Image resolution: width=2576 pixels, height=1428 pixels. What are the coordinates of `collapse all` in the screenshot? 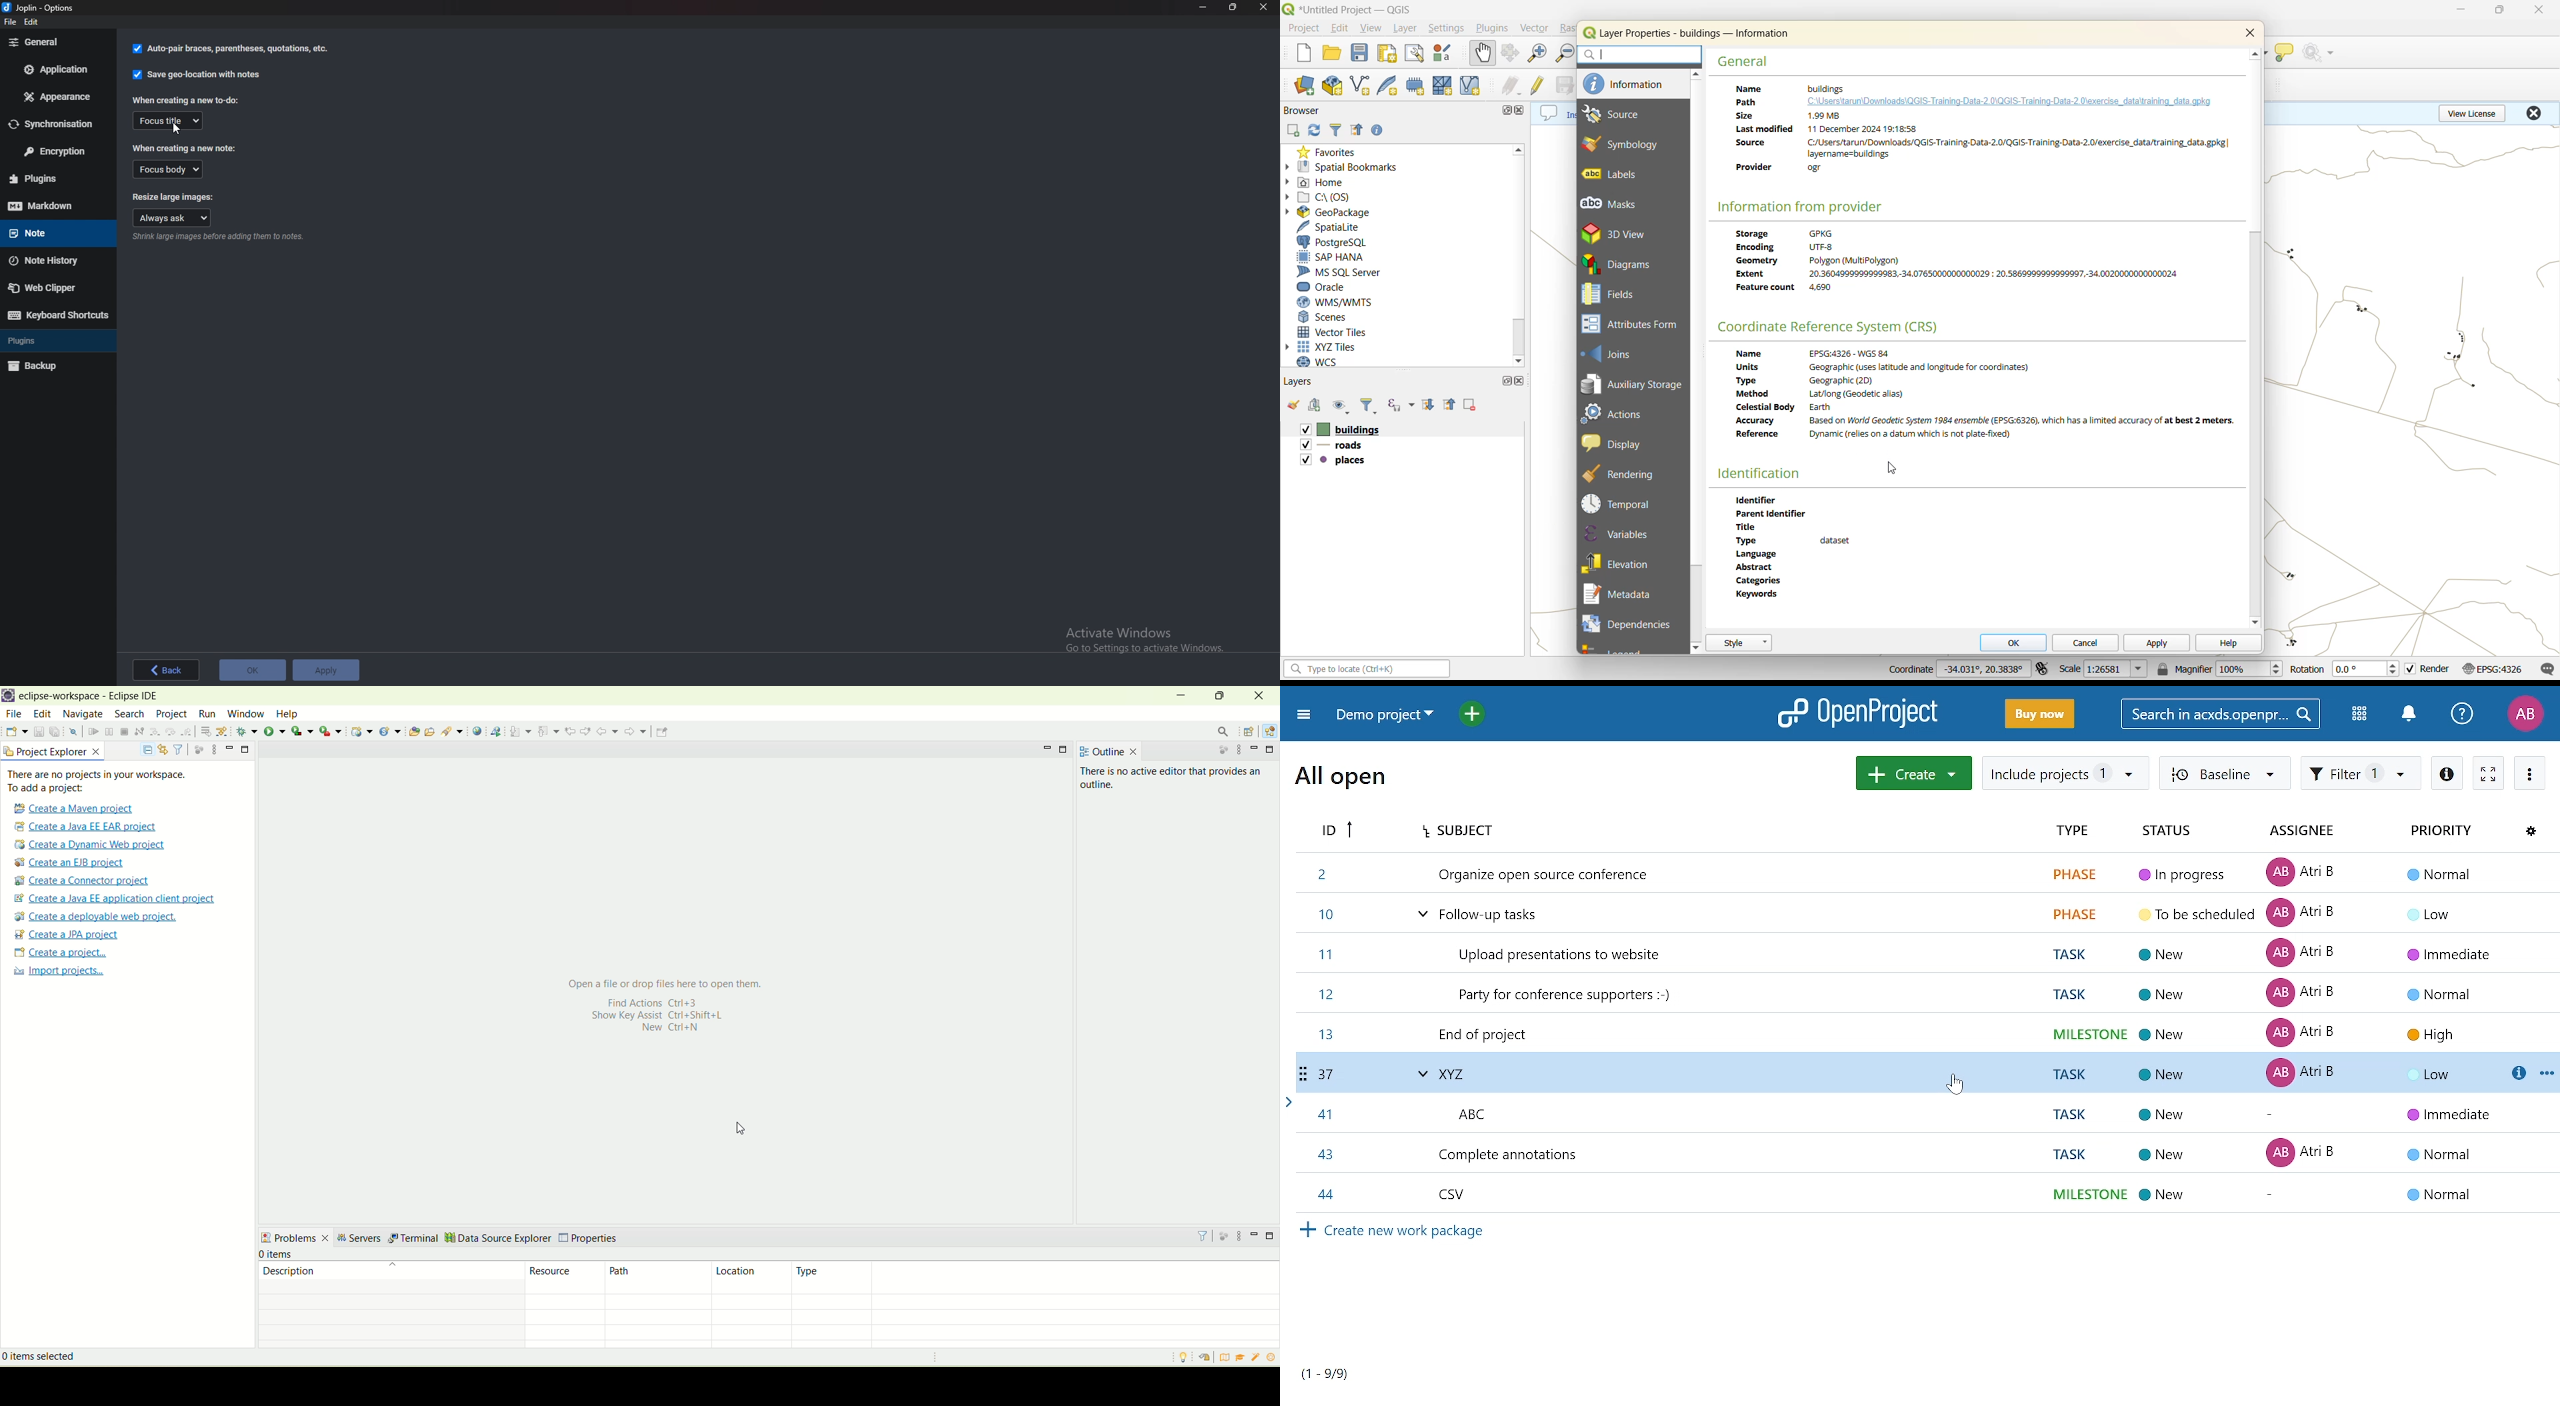 It's located at (1450, 404).